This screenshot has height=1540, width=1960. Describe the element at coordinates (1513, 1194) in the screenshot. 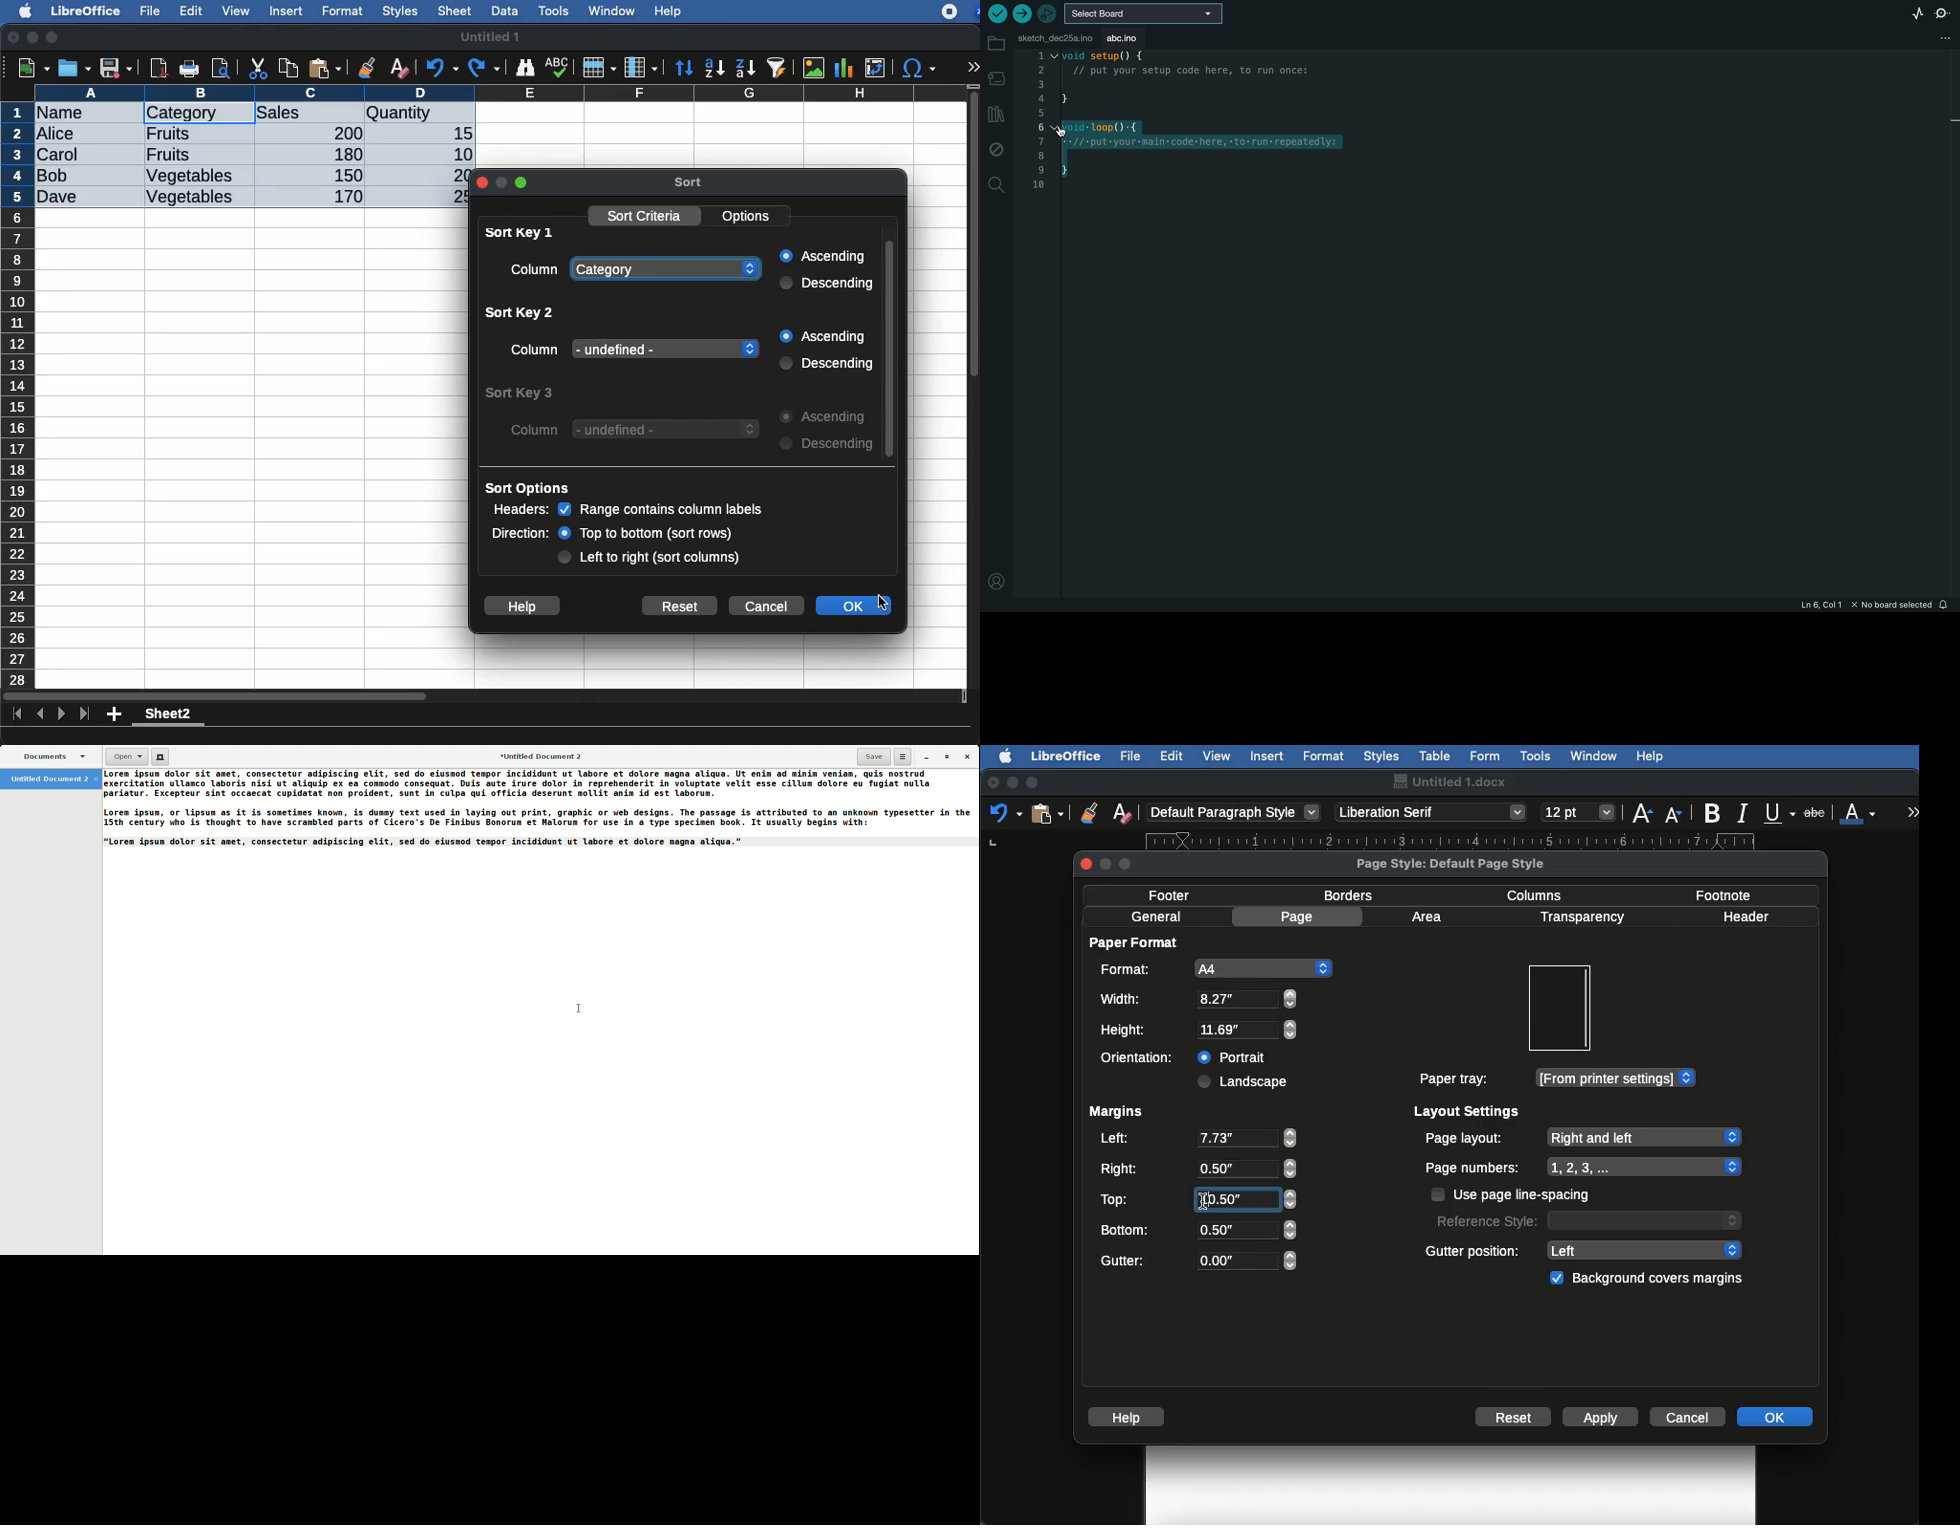

I see `Use page line spacing` at that location.